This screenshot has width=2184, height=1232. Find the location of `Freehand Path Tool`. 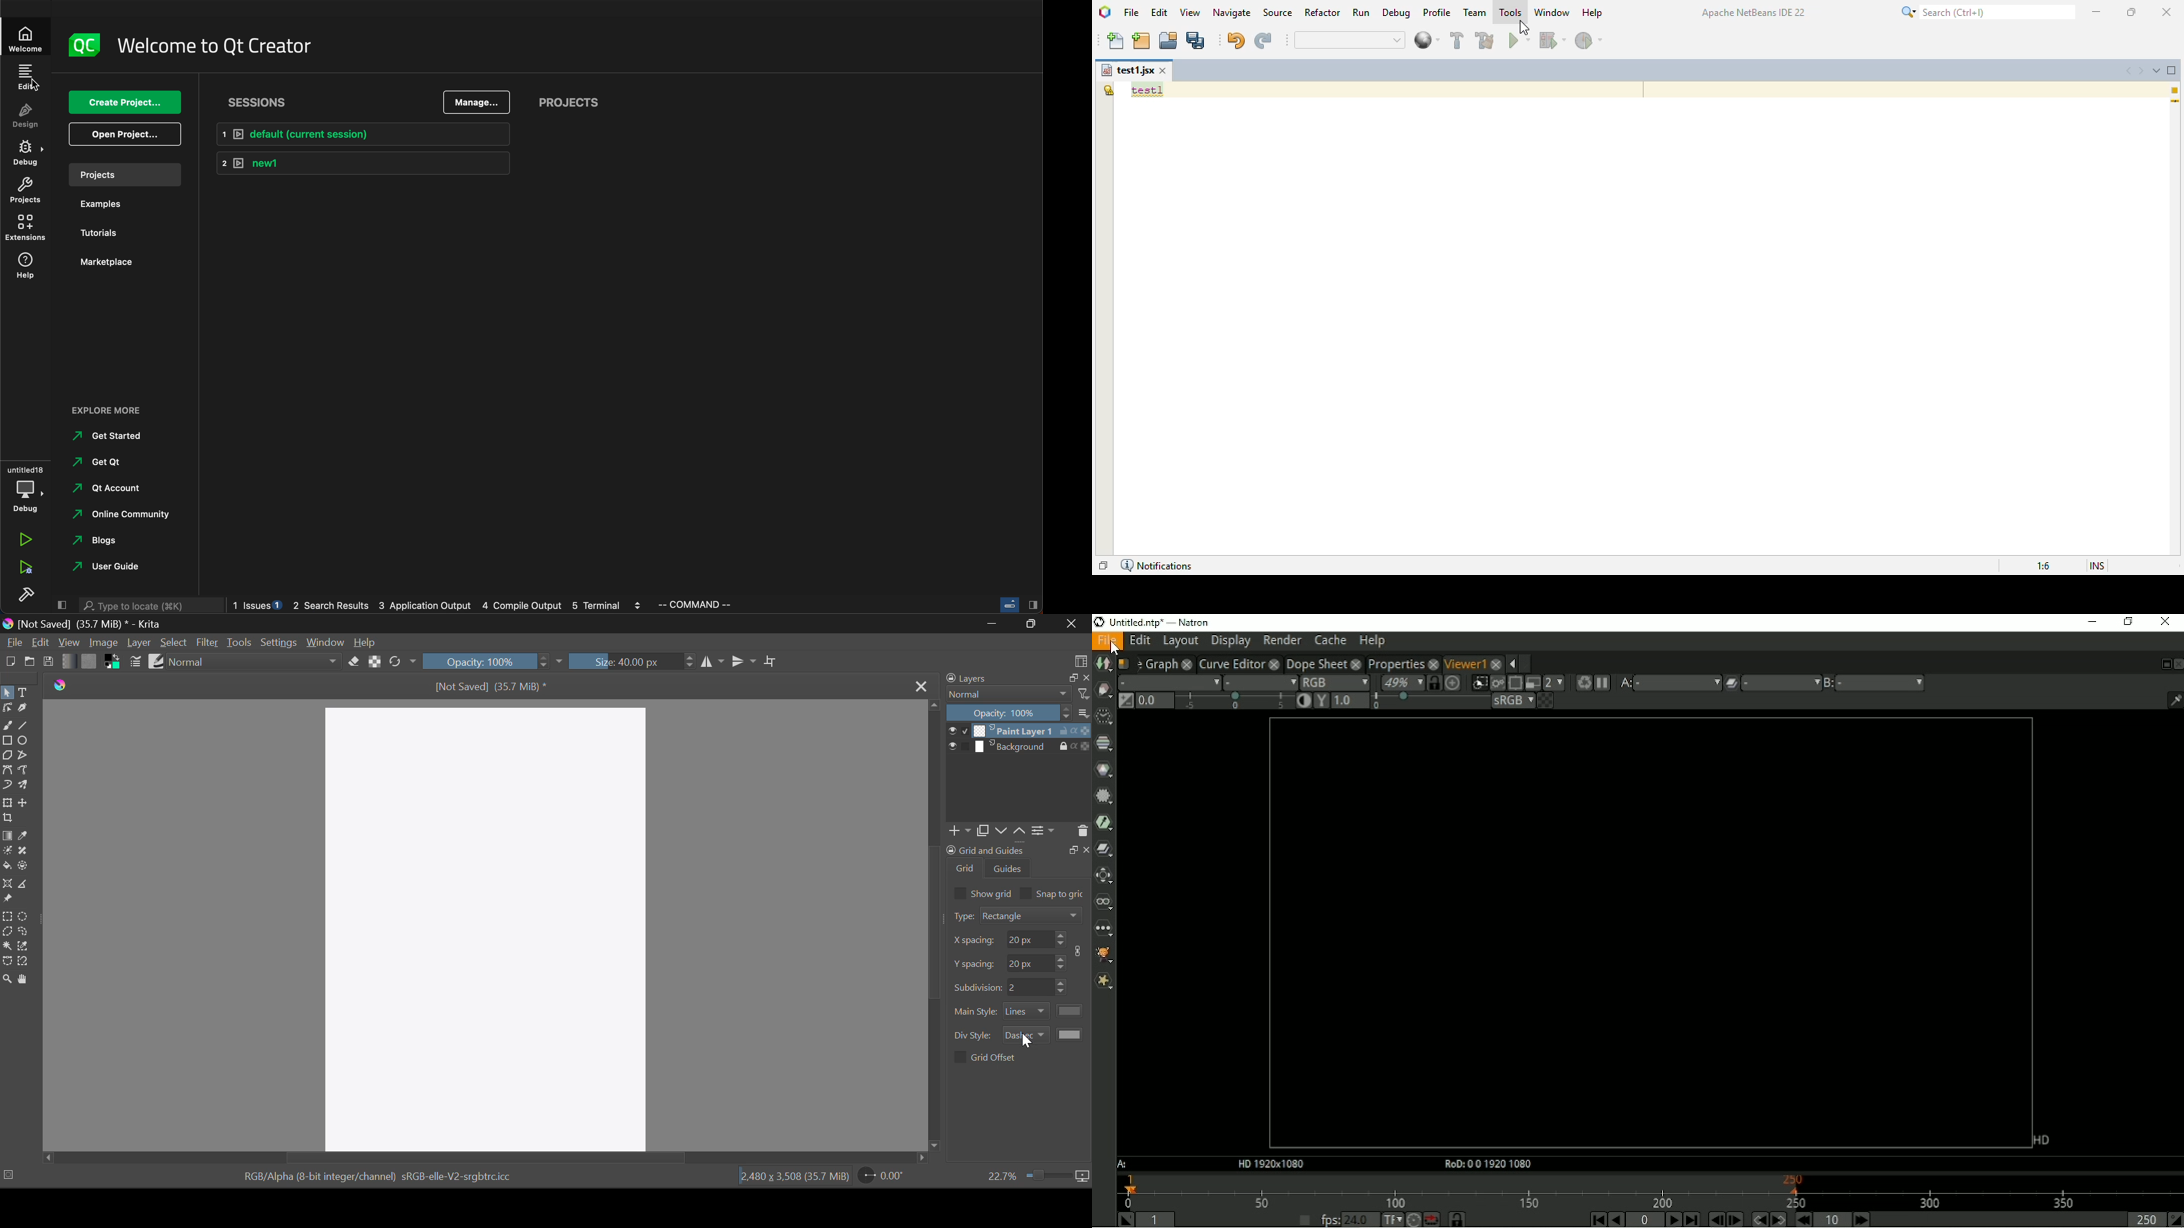

Freehand Path Tool is located at coordinates (26, 772).